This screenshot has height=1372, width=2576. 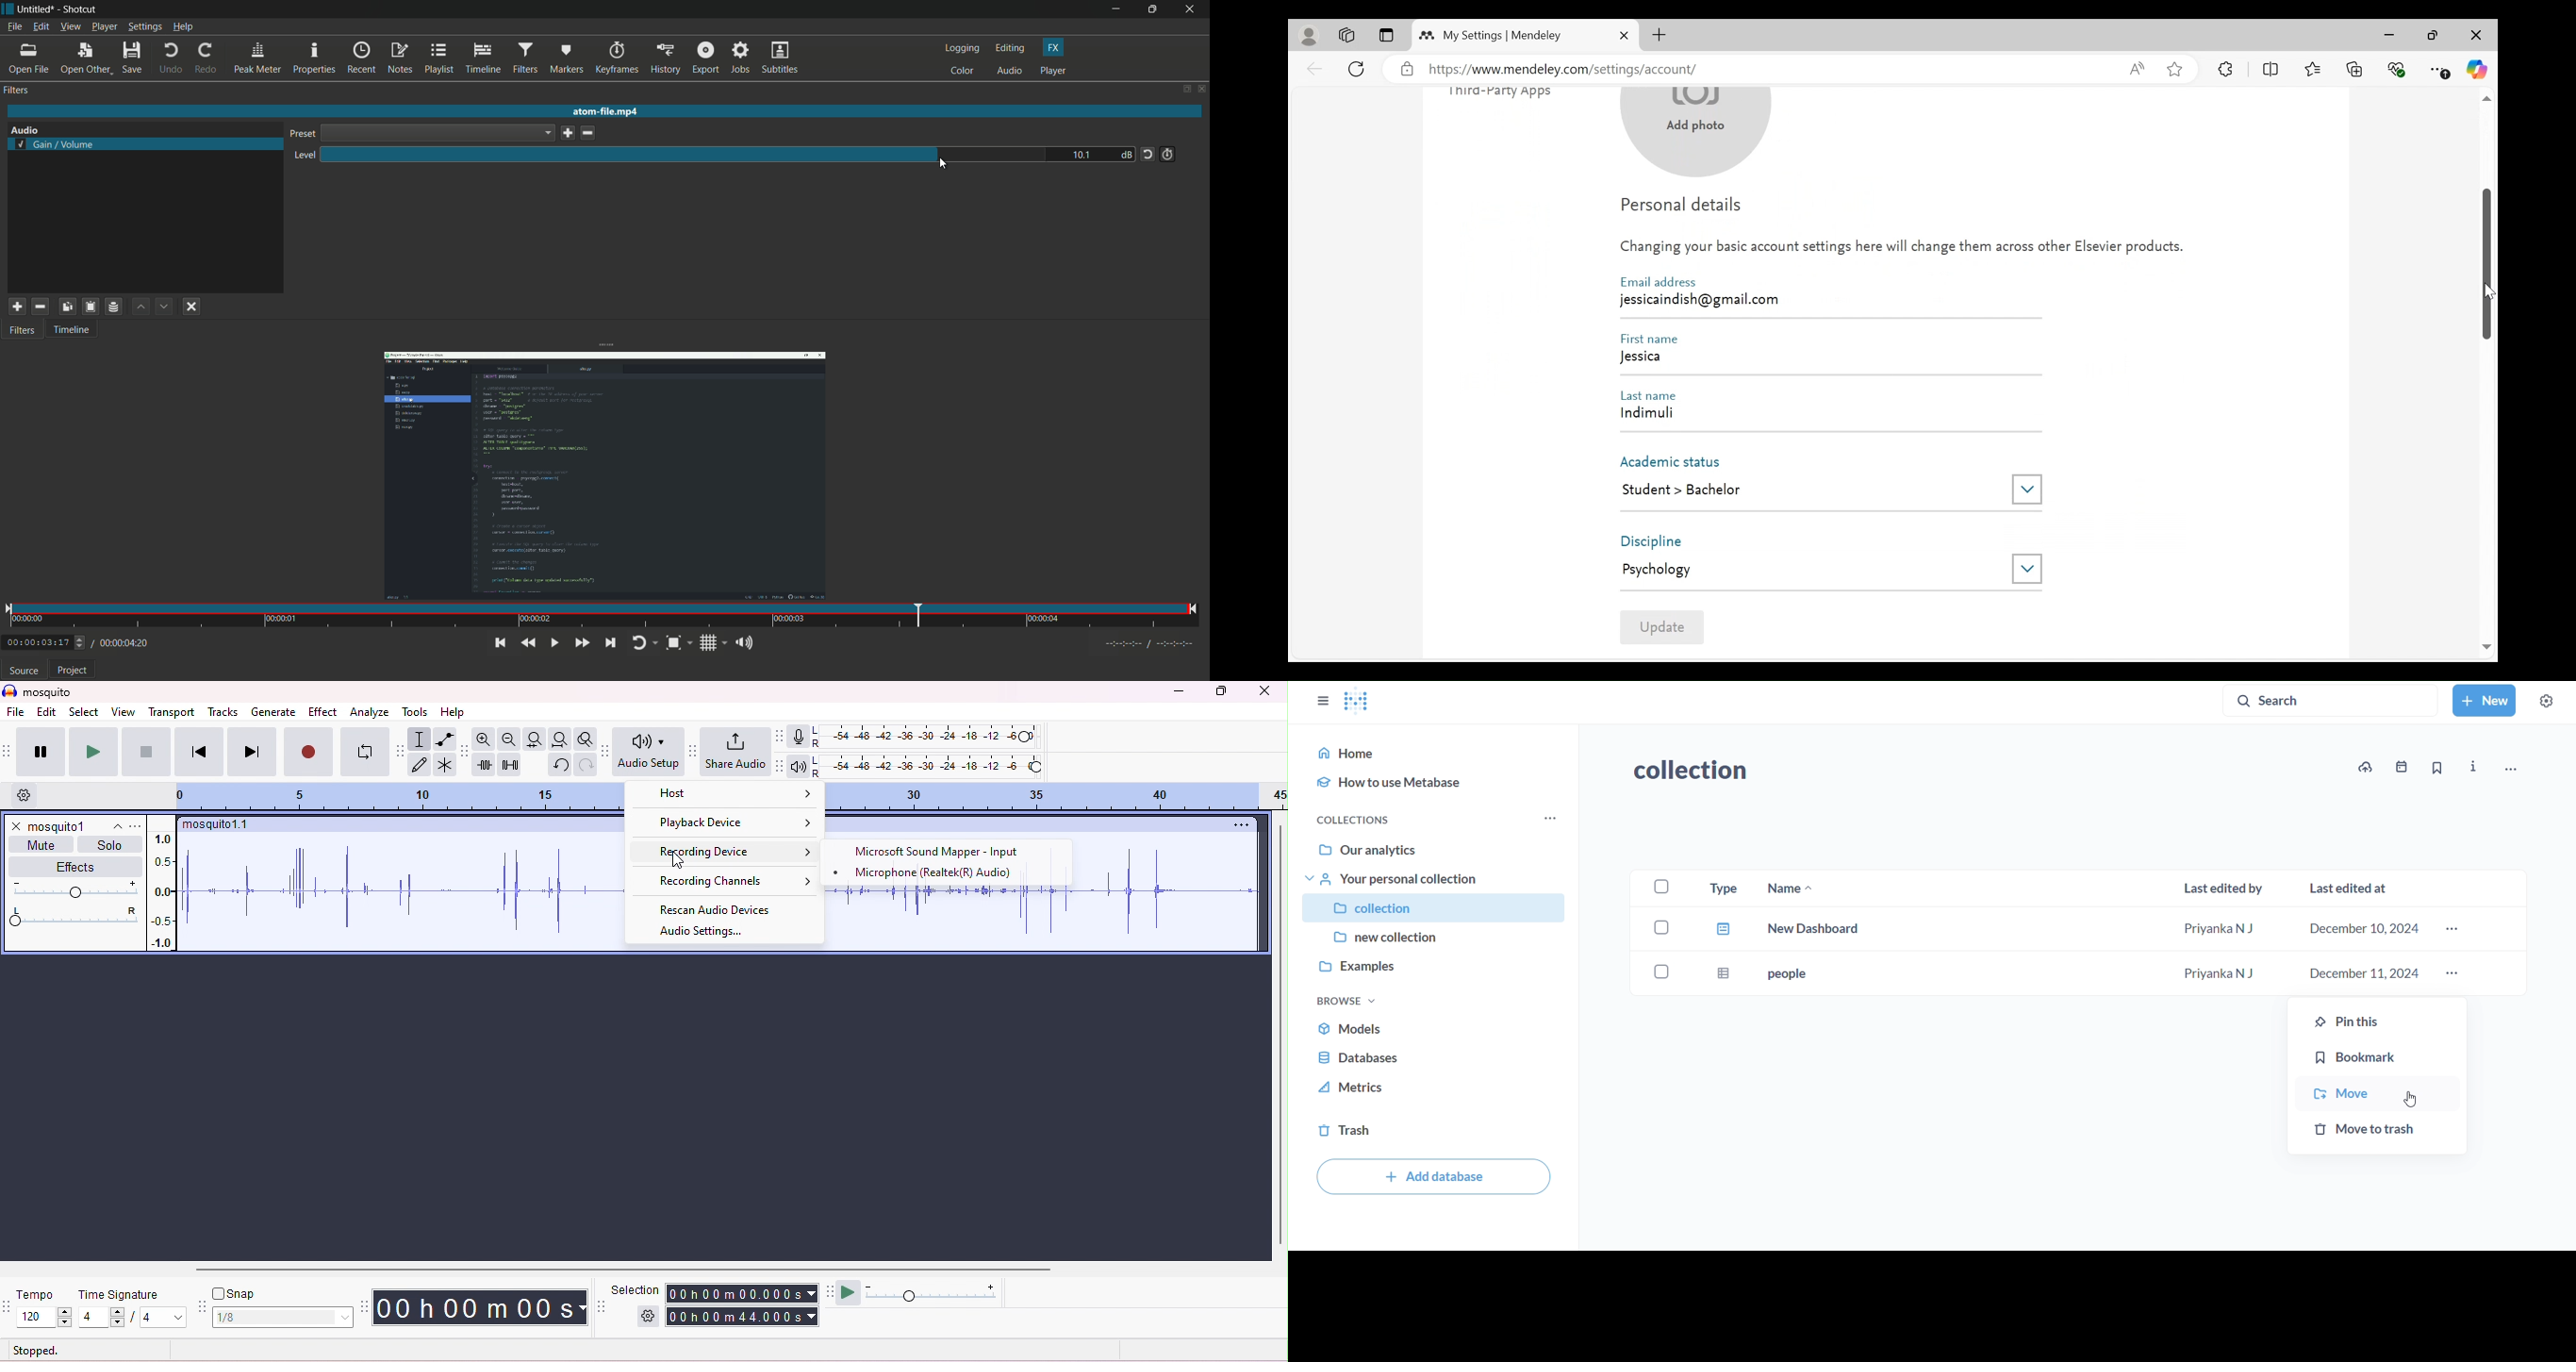 What do you see at coordinates (507, 739) in the screenshot?
I see `zoom in` at bounding box center [507, 739].